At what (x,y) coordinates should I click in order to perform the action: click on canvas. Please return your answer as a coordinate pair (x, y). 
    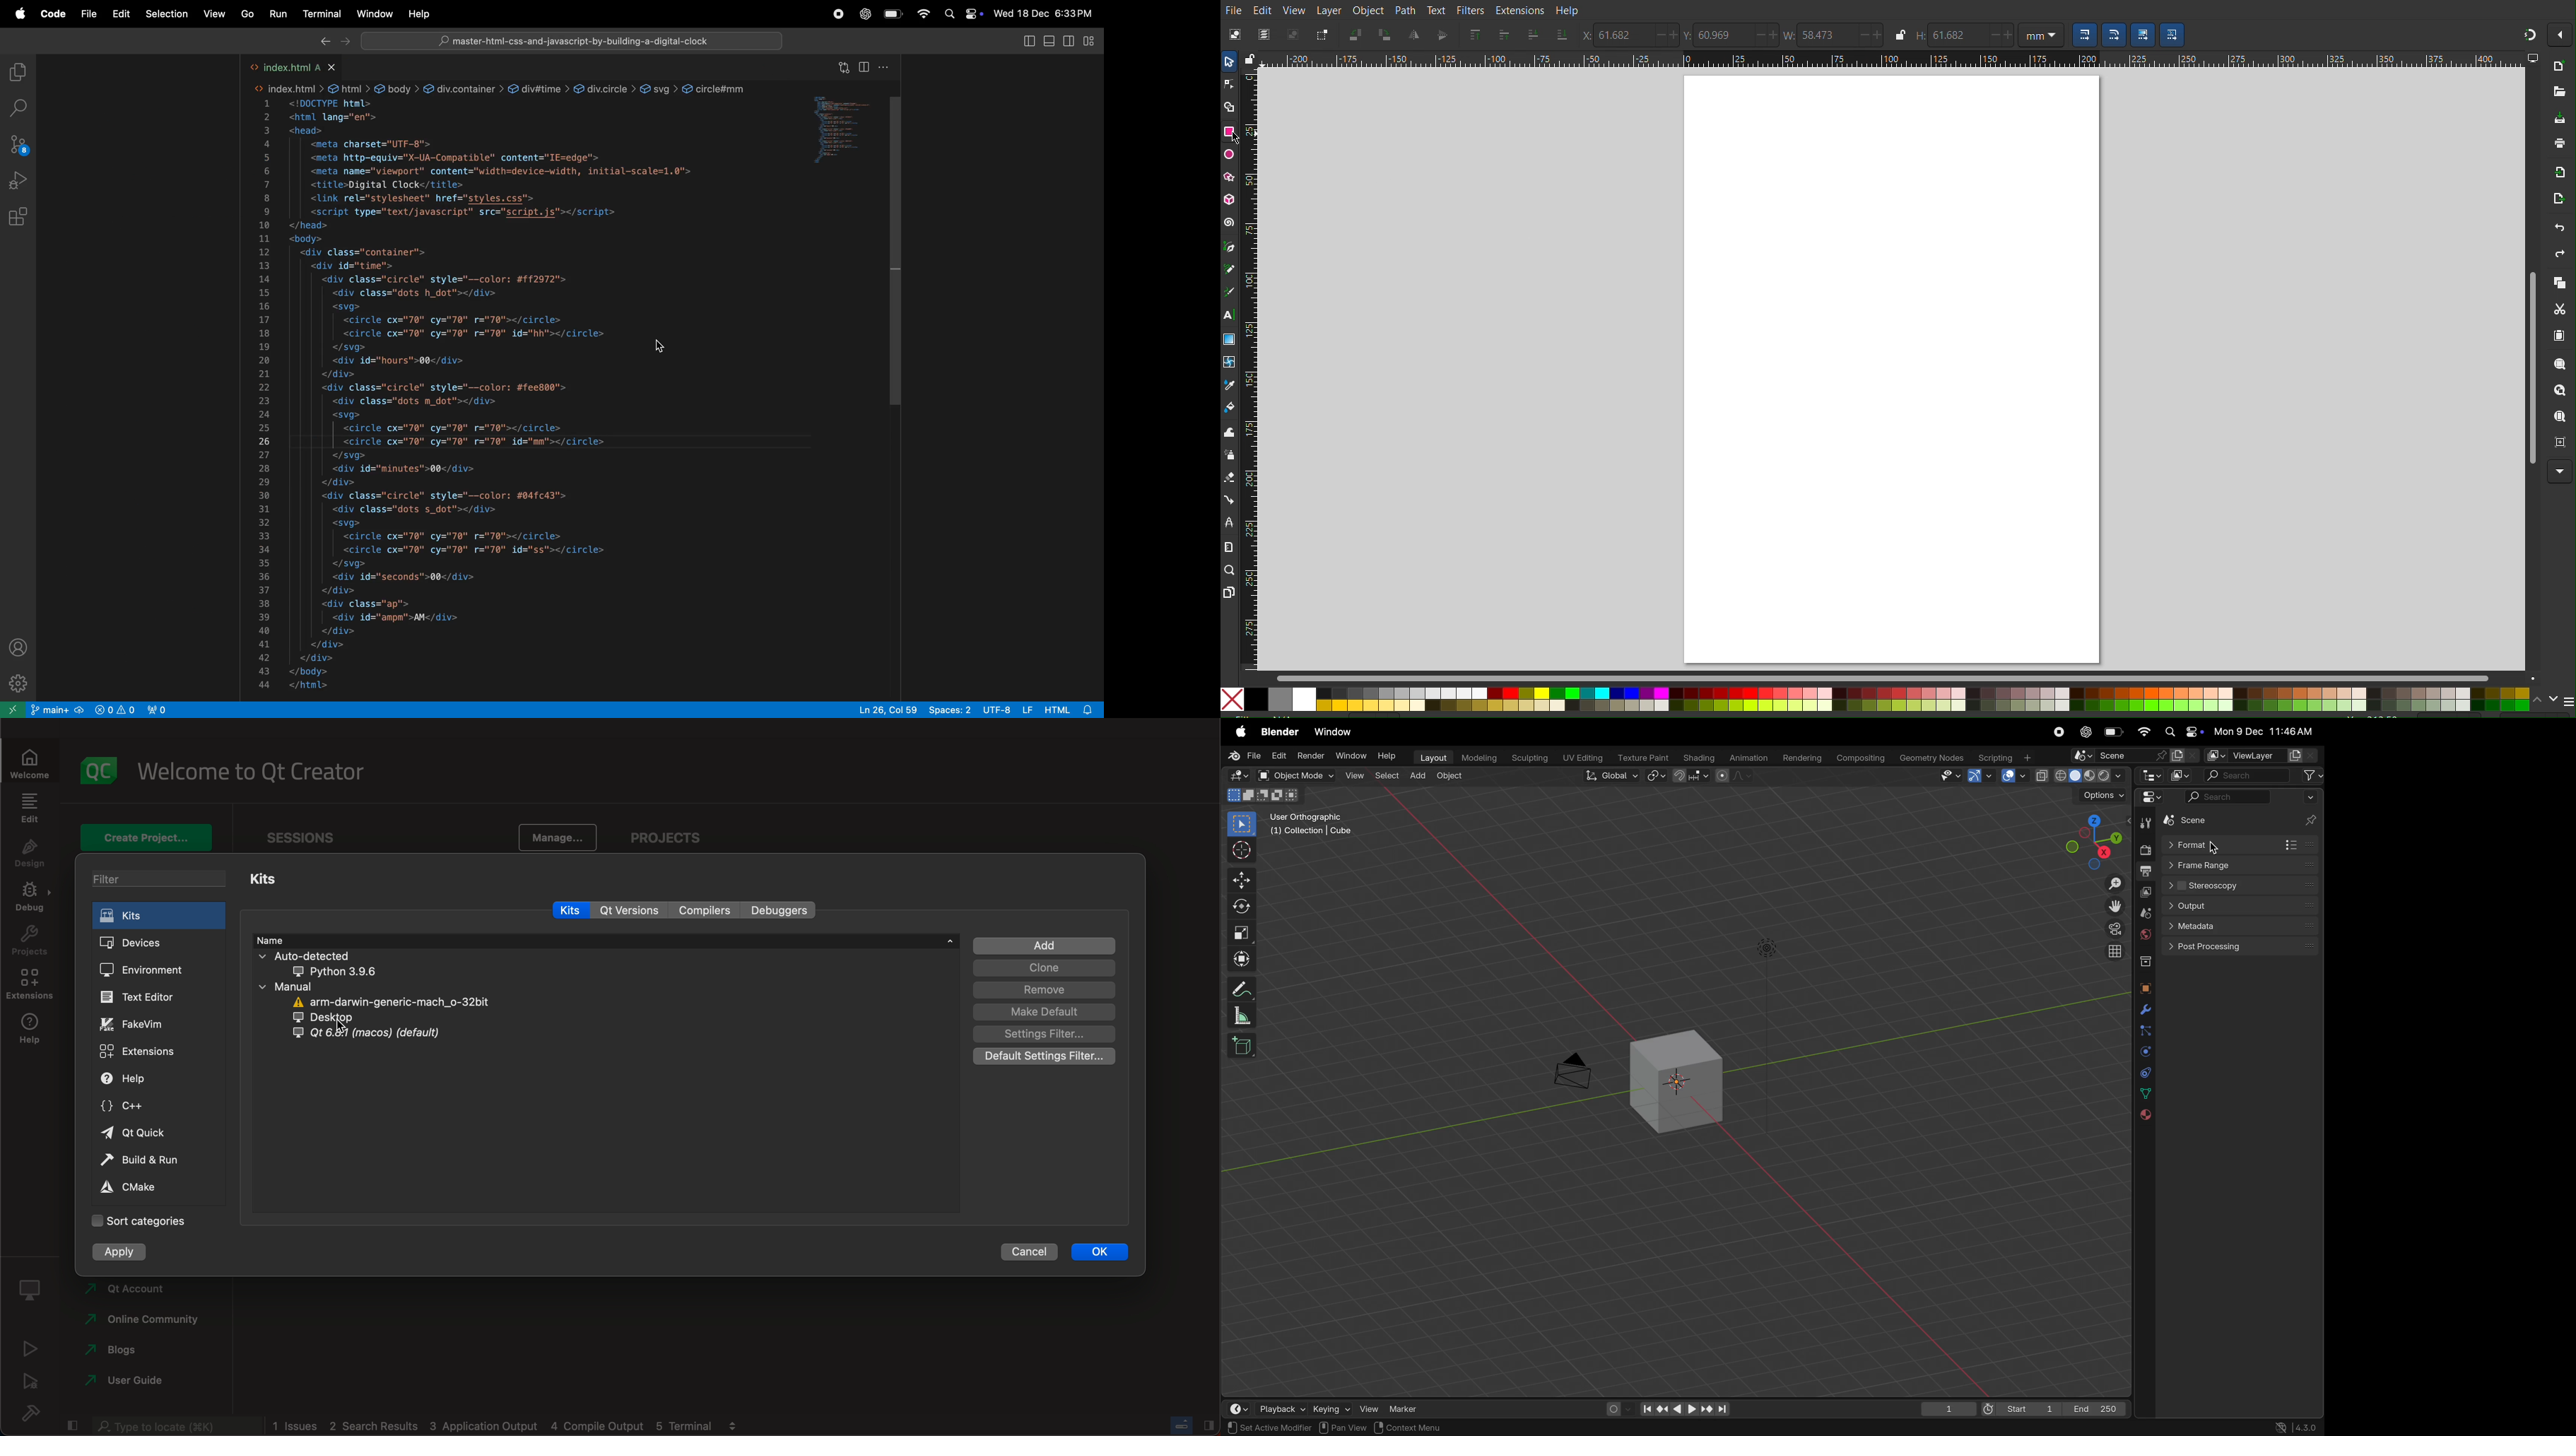
    Looking at the image, I should click on (1892, 370).